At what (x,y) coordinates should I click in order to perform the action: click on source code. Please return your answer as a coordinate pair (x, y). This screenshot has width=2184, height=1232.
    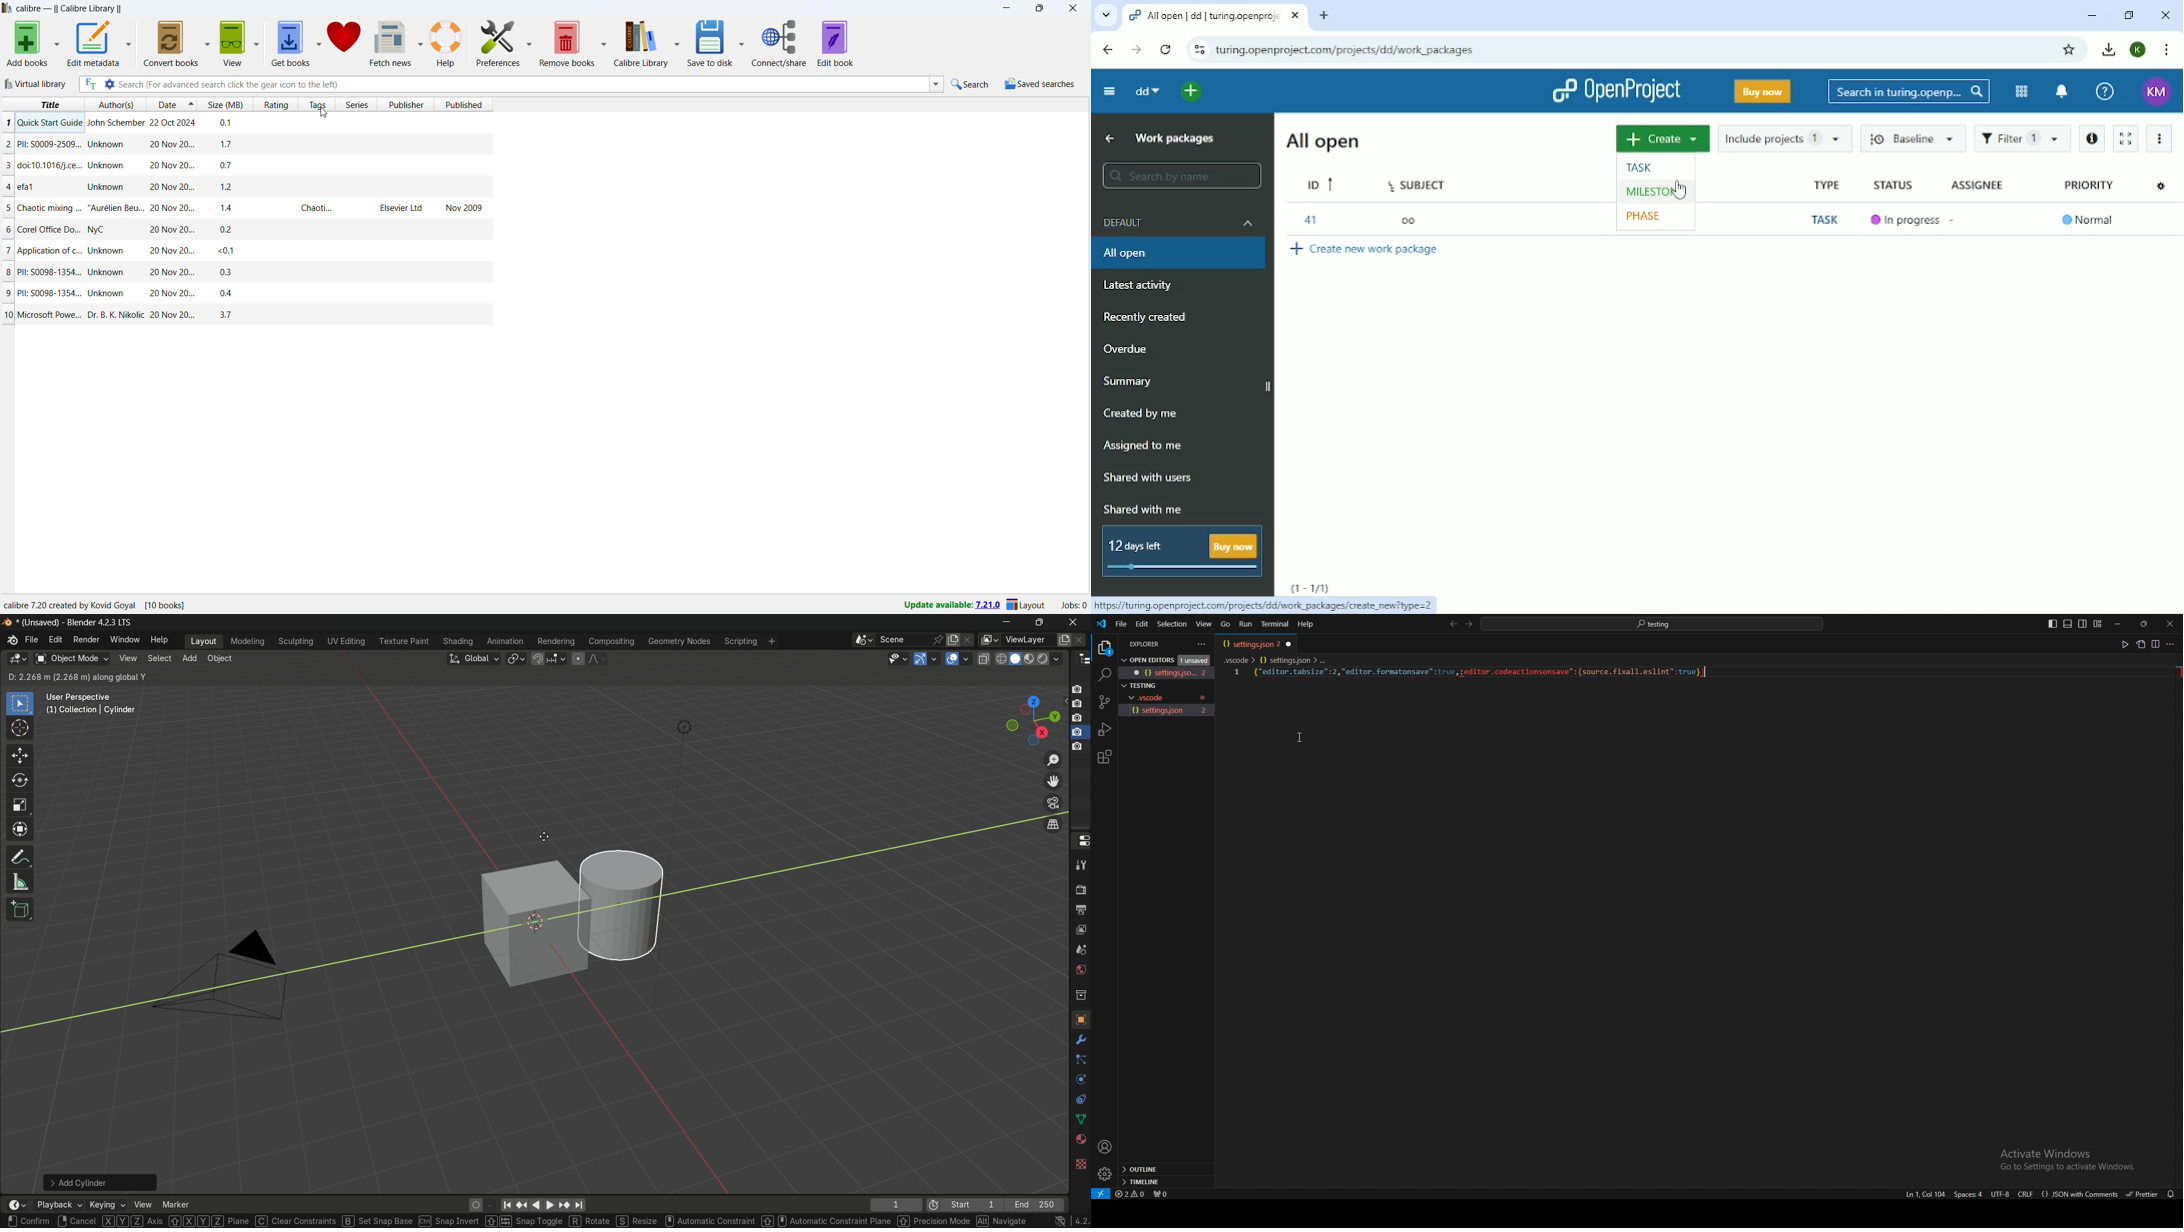
    Looking at the image, I should click on (1104, 703).